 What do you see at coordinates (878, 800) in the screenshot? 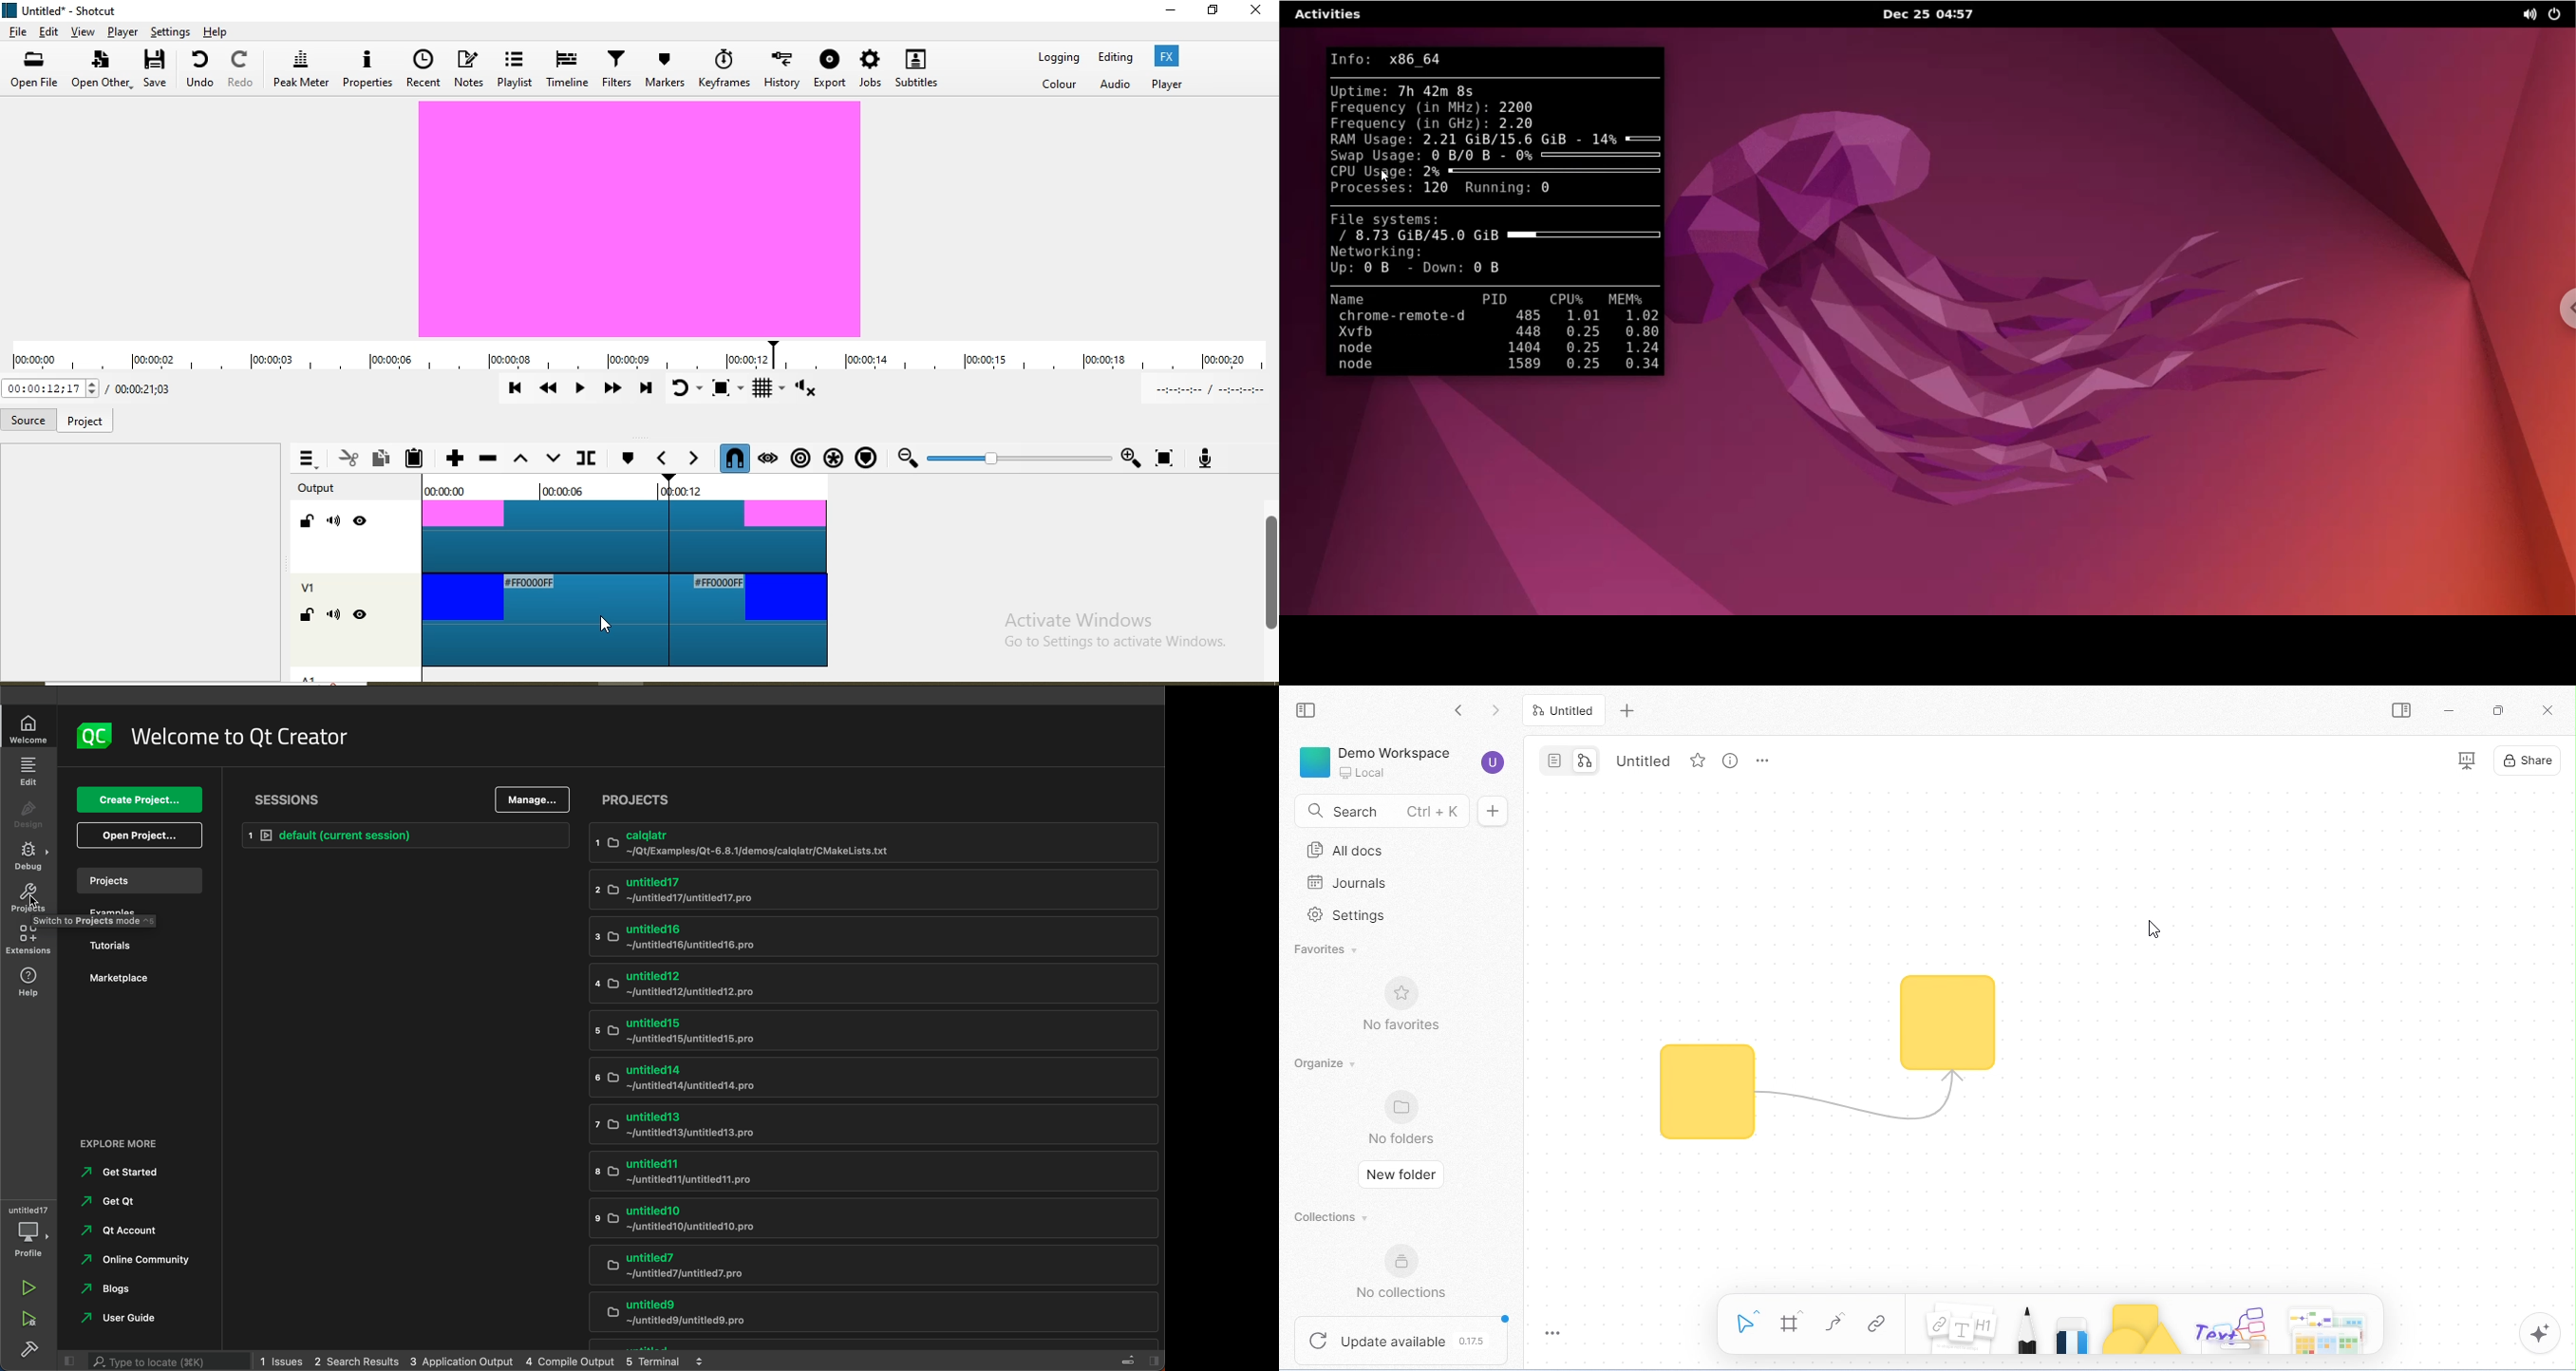
I see `project list` at bounding box center [878, 800].